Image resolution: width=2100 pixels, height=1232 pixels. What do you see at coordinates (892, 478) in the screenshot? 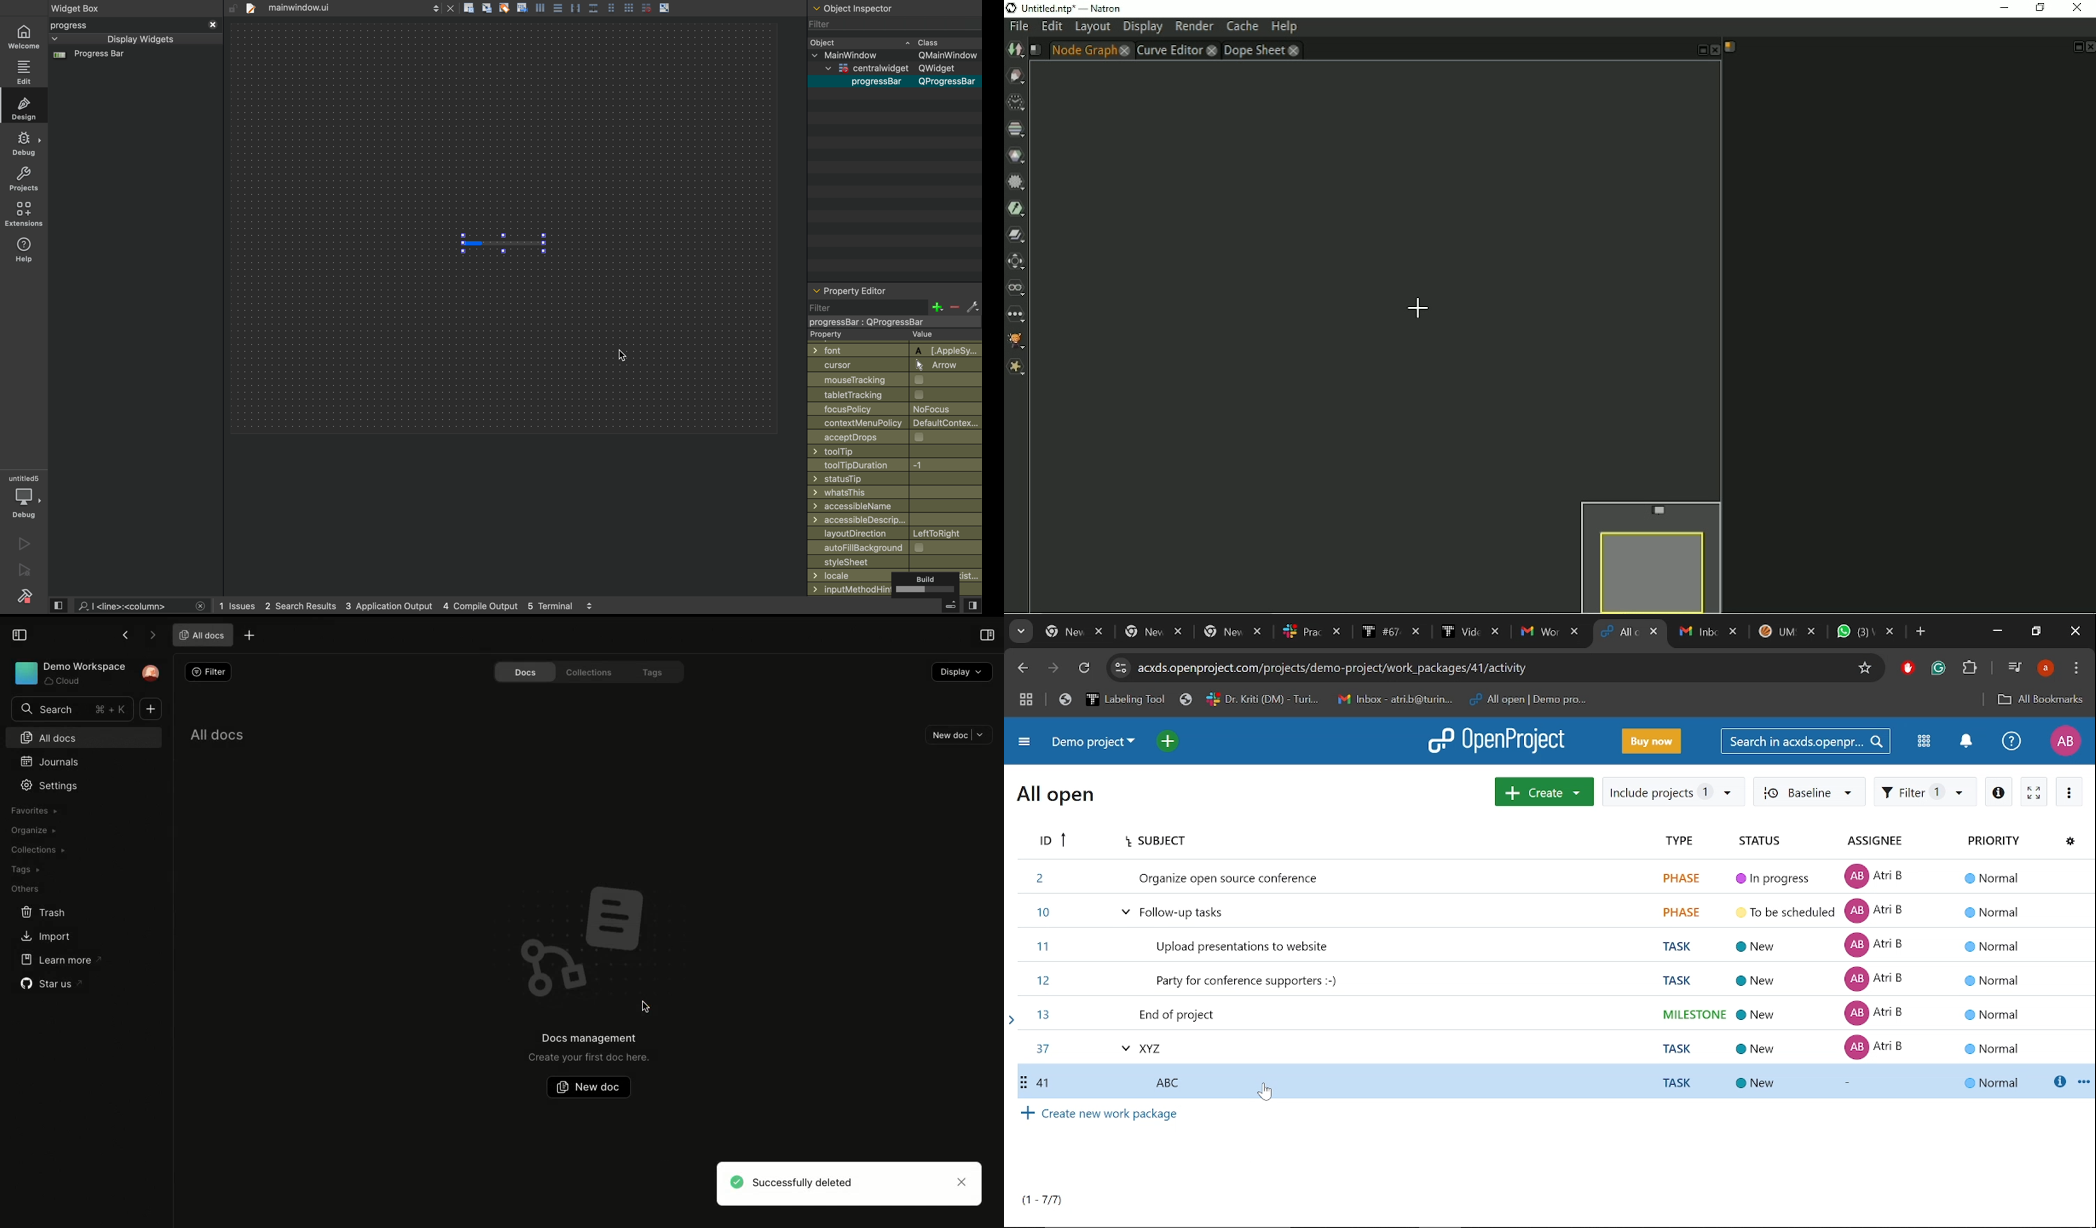
I see `statustip` at bounding box center [892, 478].